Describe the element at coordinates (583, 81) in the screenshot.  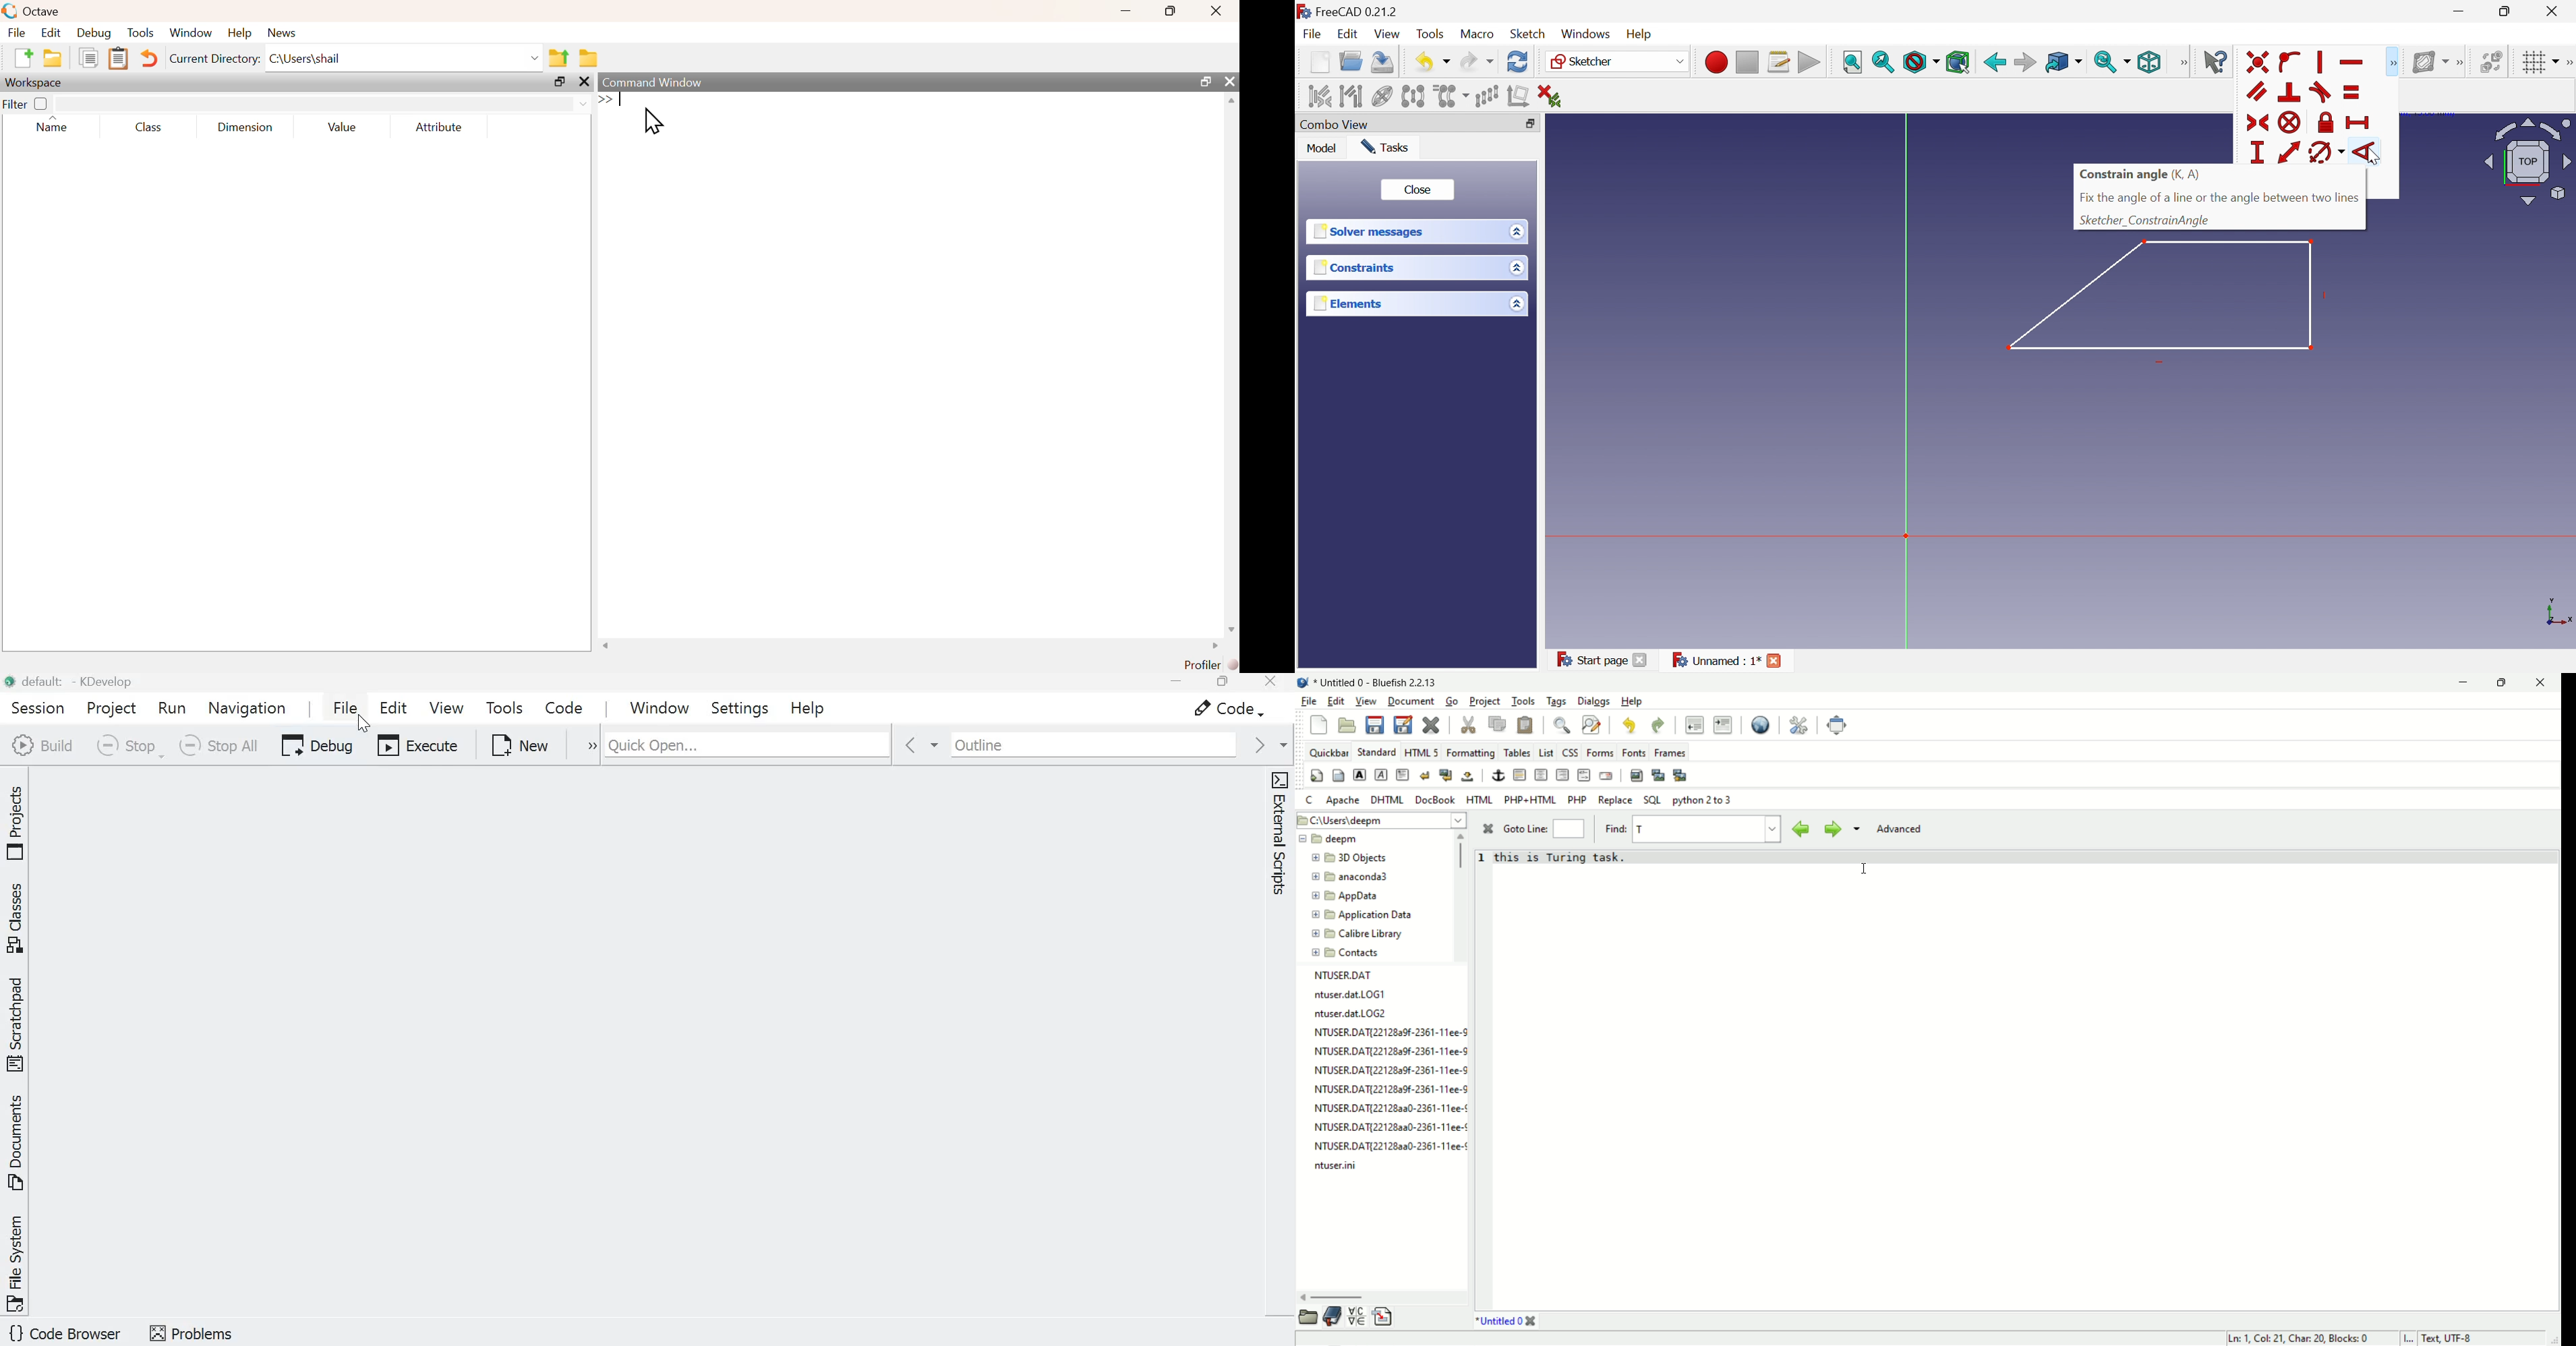
I see `close` at that location.